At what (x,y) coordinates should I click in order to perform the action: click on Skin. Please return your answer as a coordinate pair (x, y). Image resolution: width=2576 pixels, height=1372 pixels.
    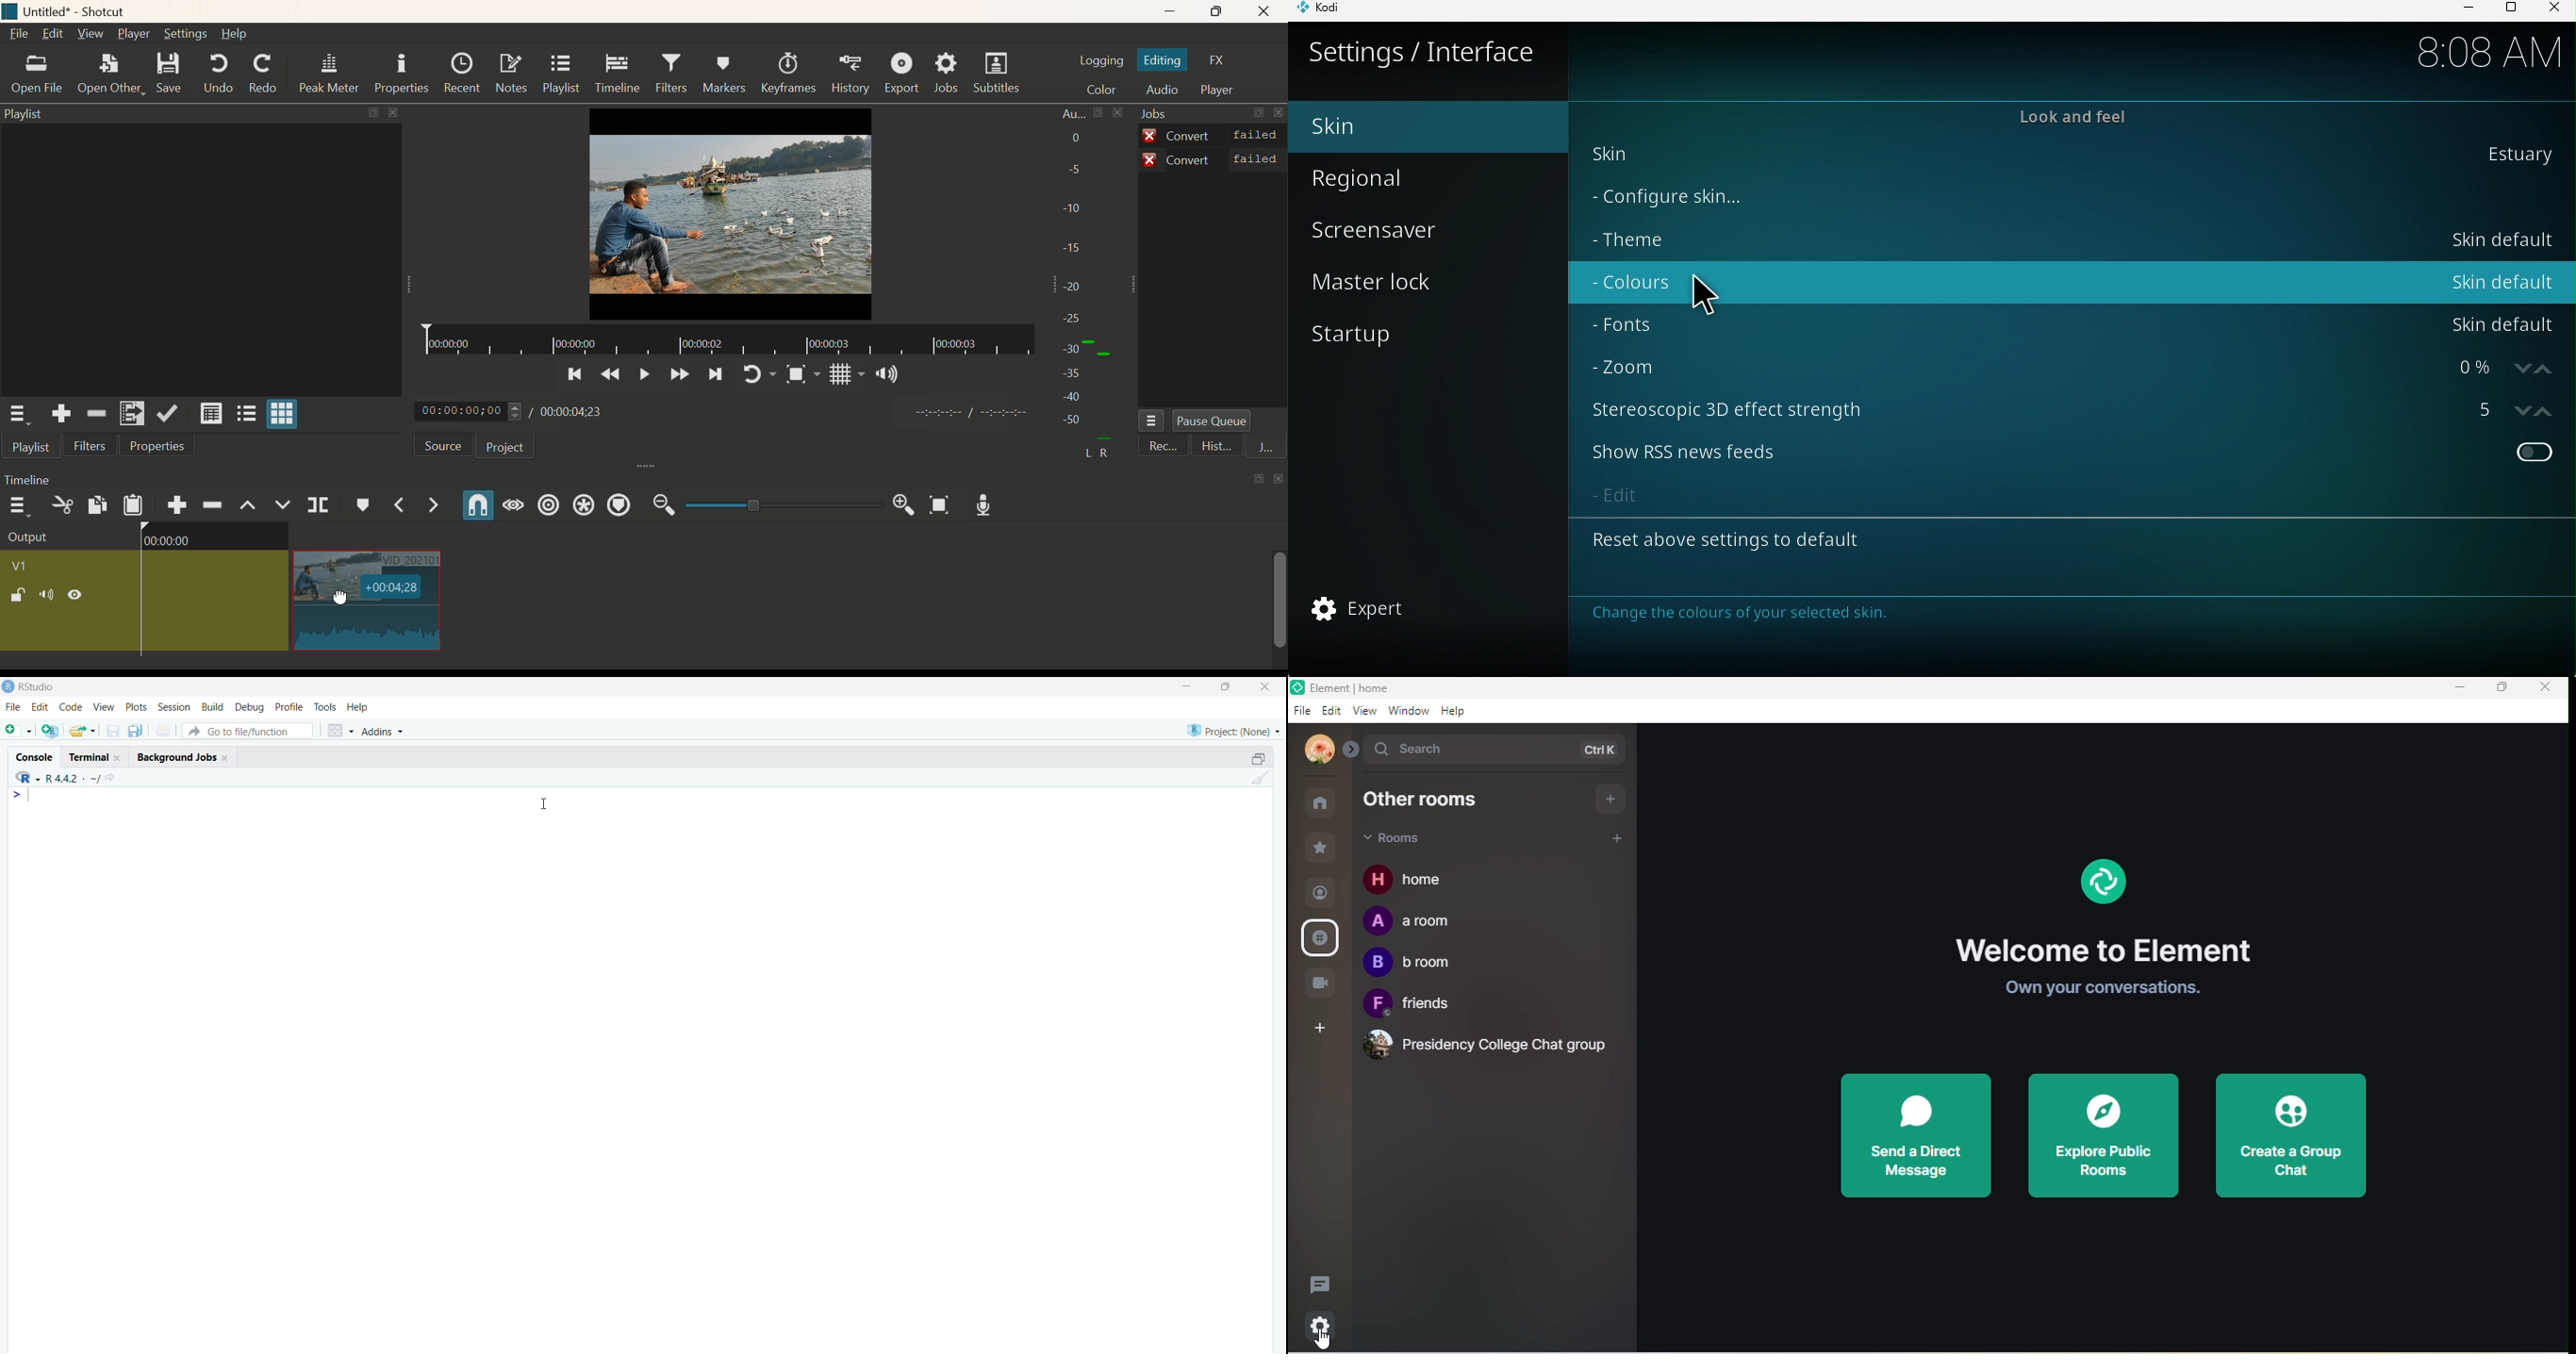
    Looking at the image, I should click on (1418, 126).